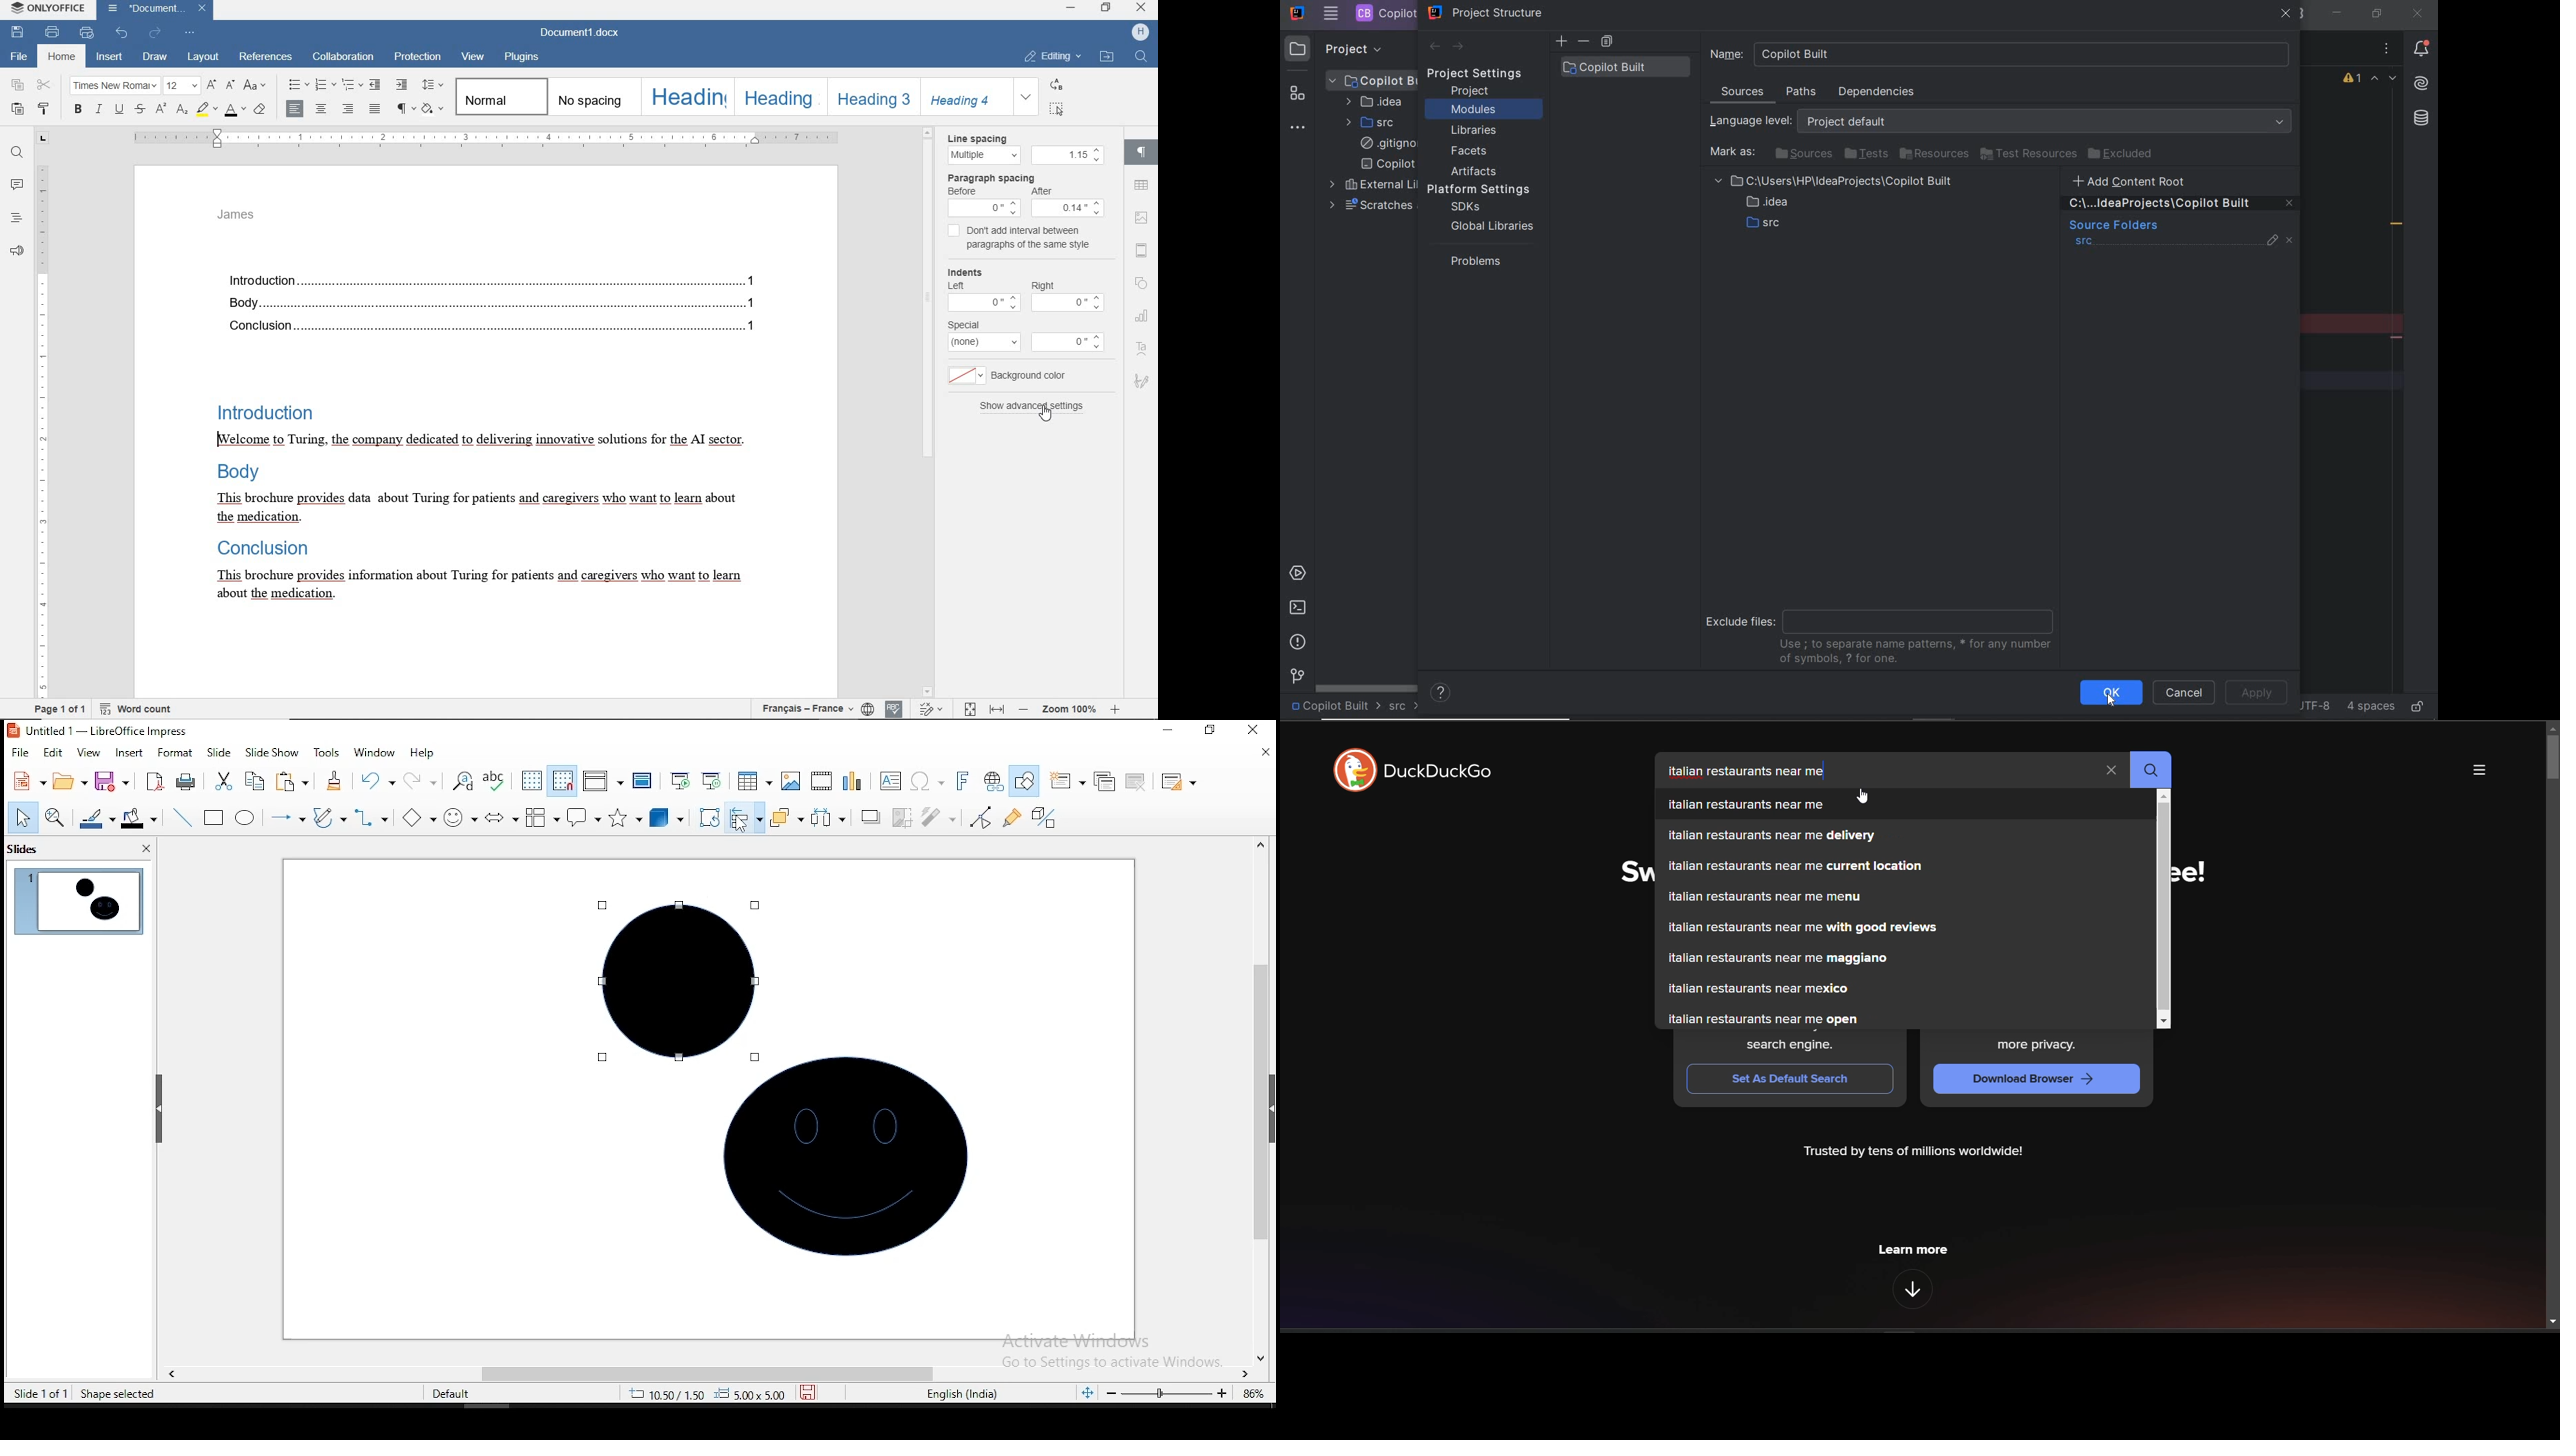  Describe the element at coordinates (208, 110) in the screenshot. I see `highlight color` at that location.